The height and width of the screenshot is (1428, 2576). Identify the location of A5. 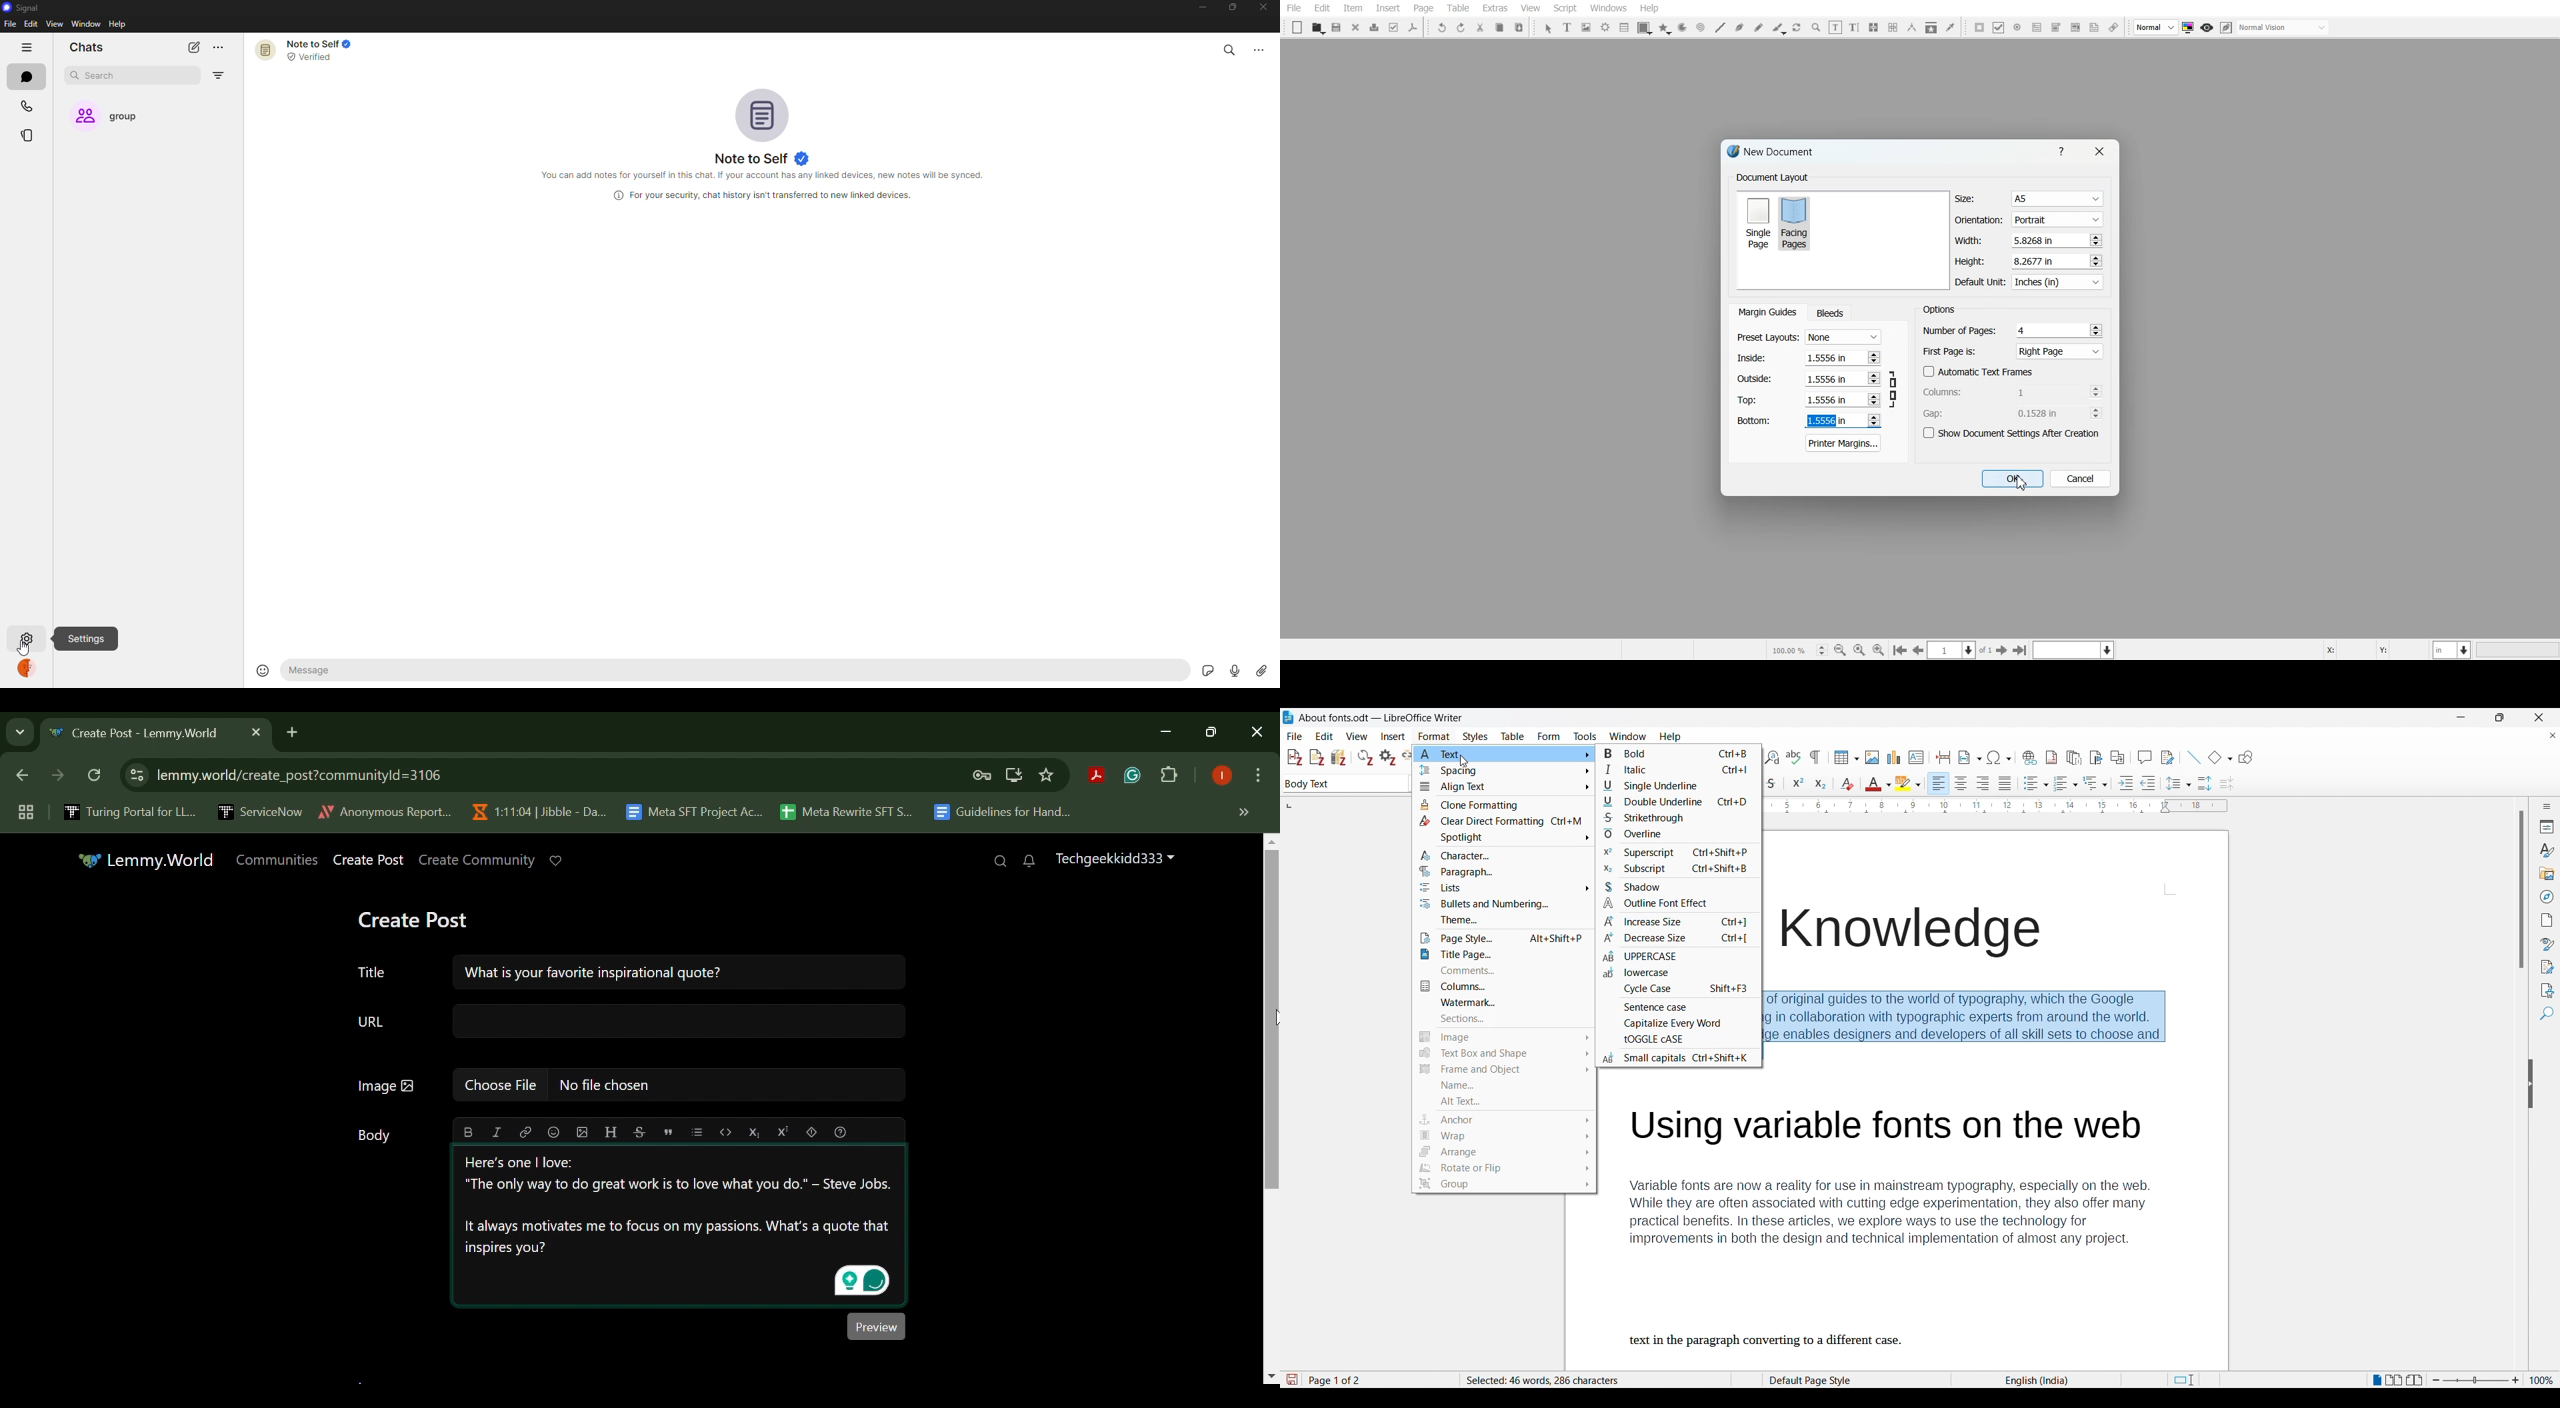
(2056, 199).